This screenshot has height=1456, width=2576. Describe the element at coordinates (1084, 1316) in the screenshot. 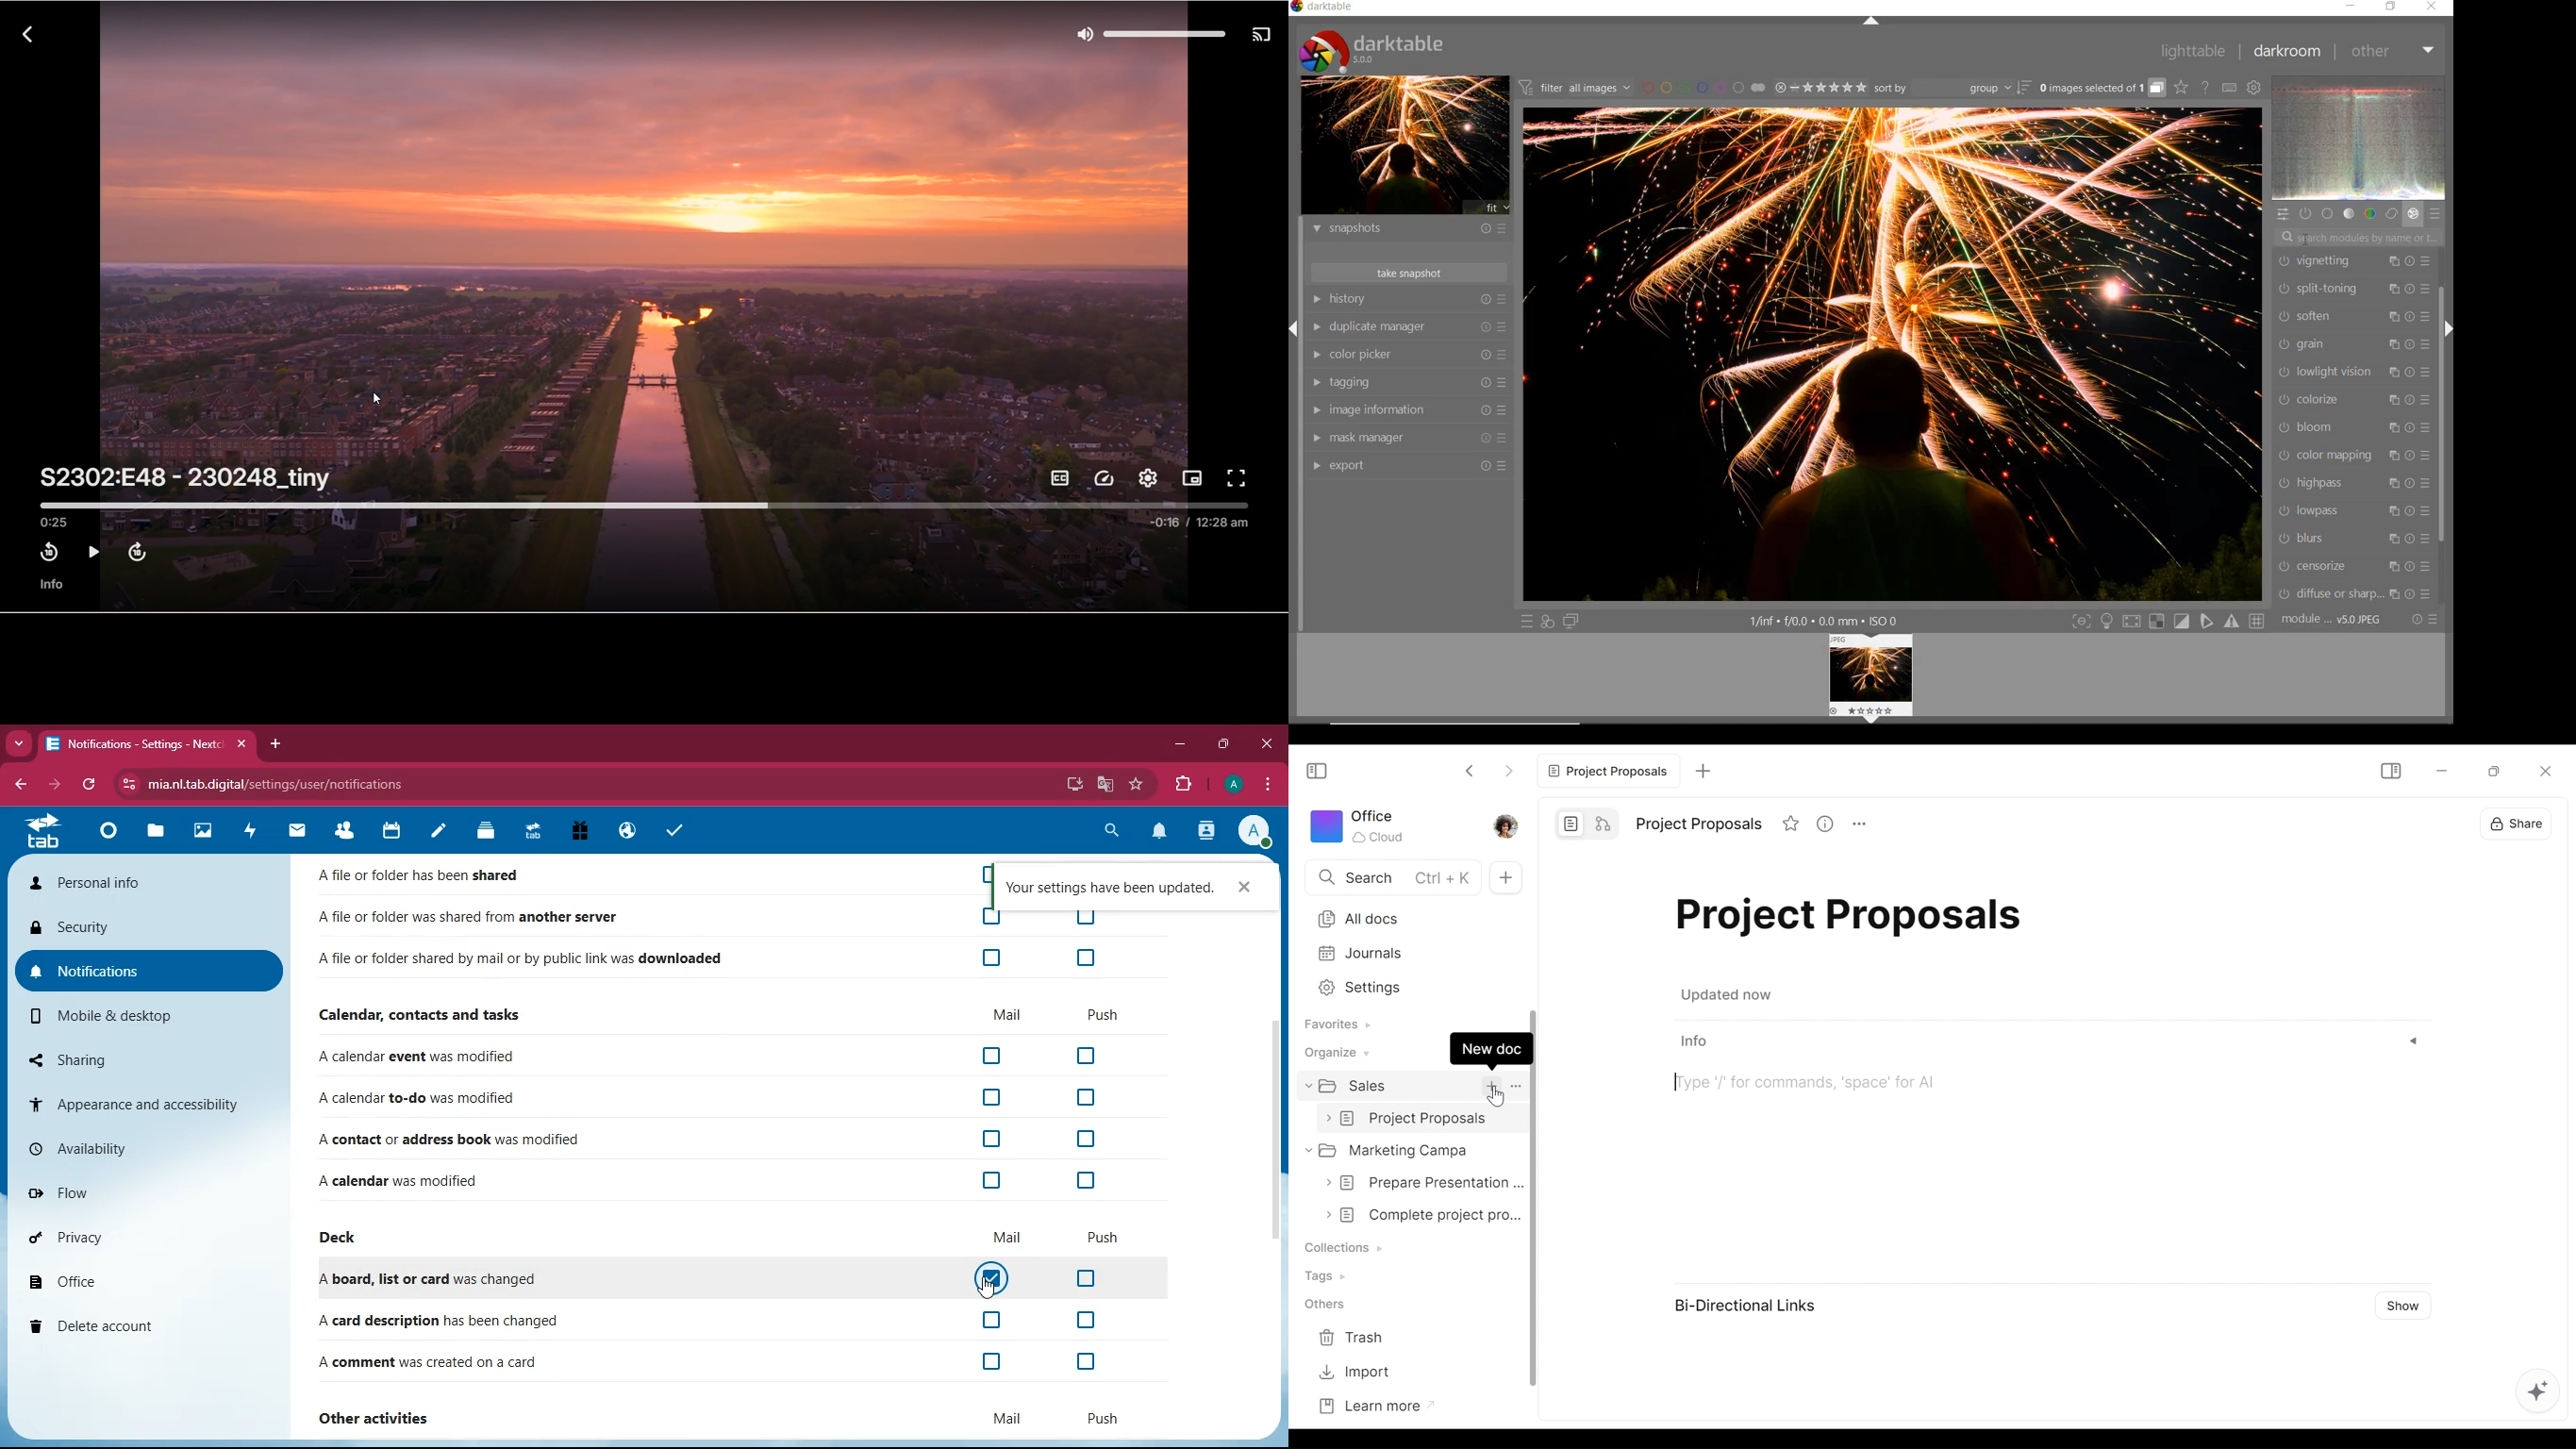

I see `off` at that location.